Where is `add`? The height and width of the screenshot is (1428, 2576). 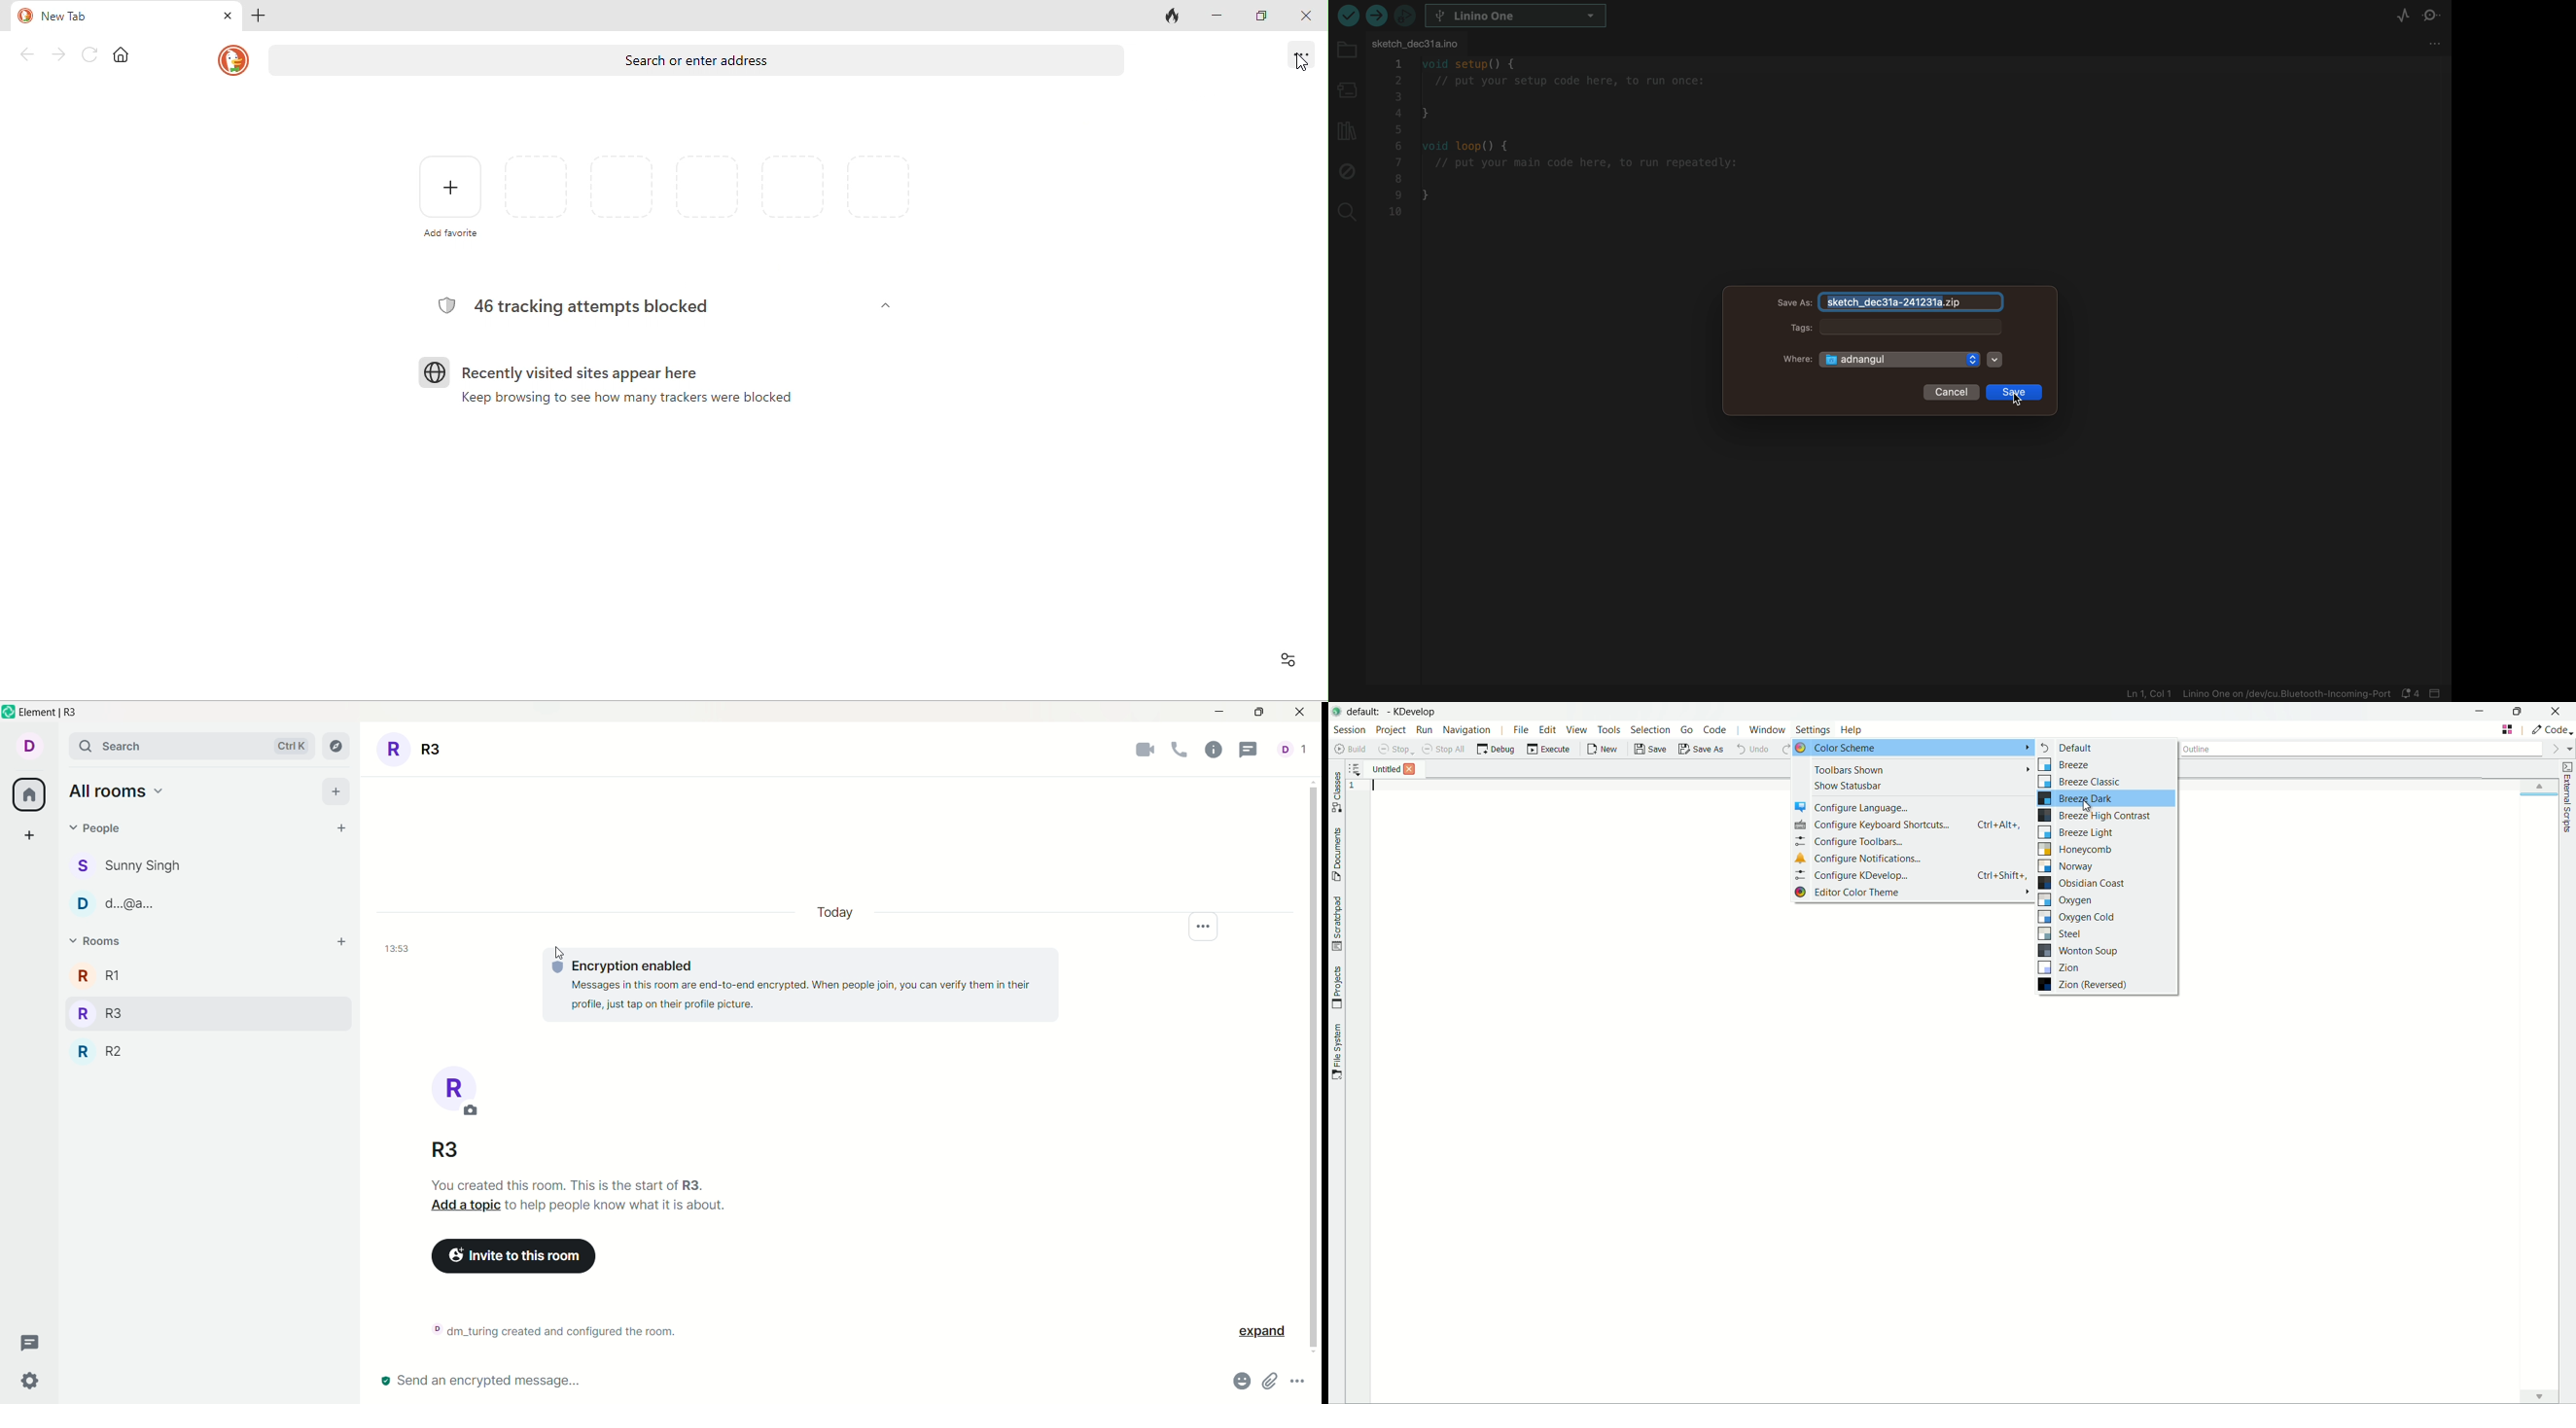 add is located at coordinates (265, 17).